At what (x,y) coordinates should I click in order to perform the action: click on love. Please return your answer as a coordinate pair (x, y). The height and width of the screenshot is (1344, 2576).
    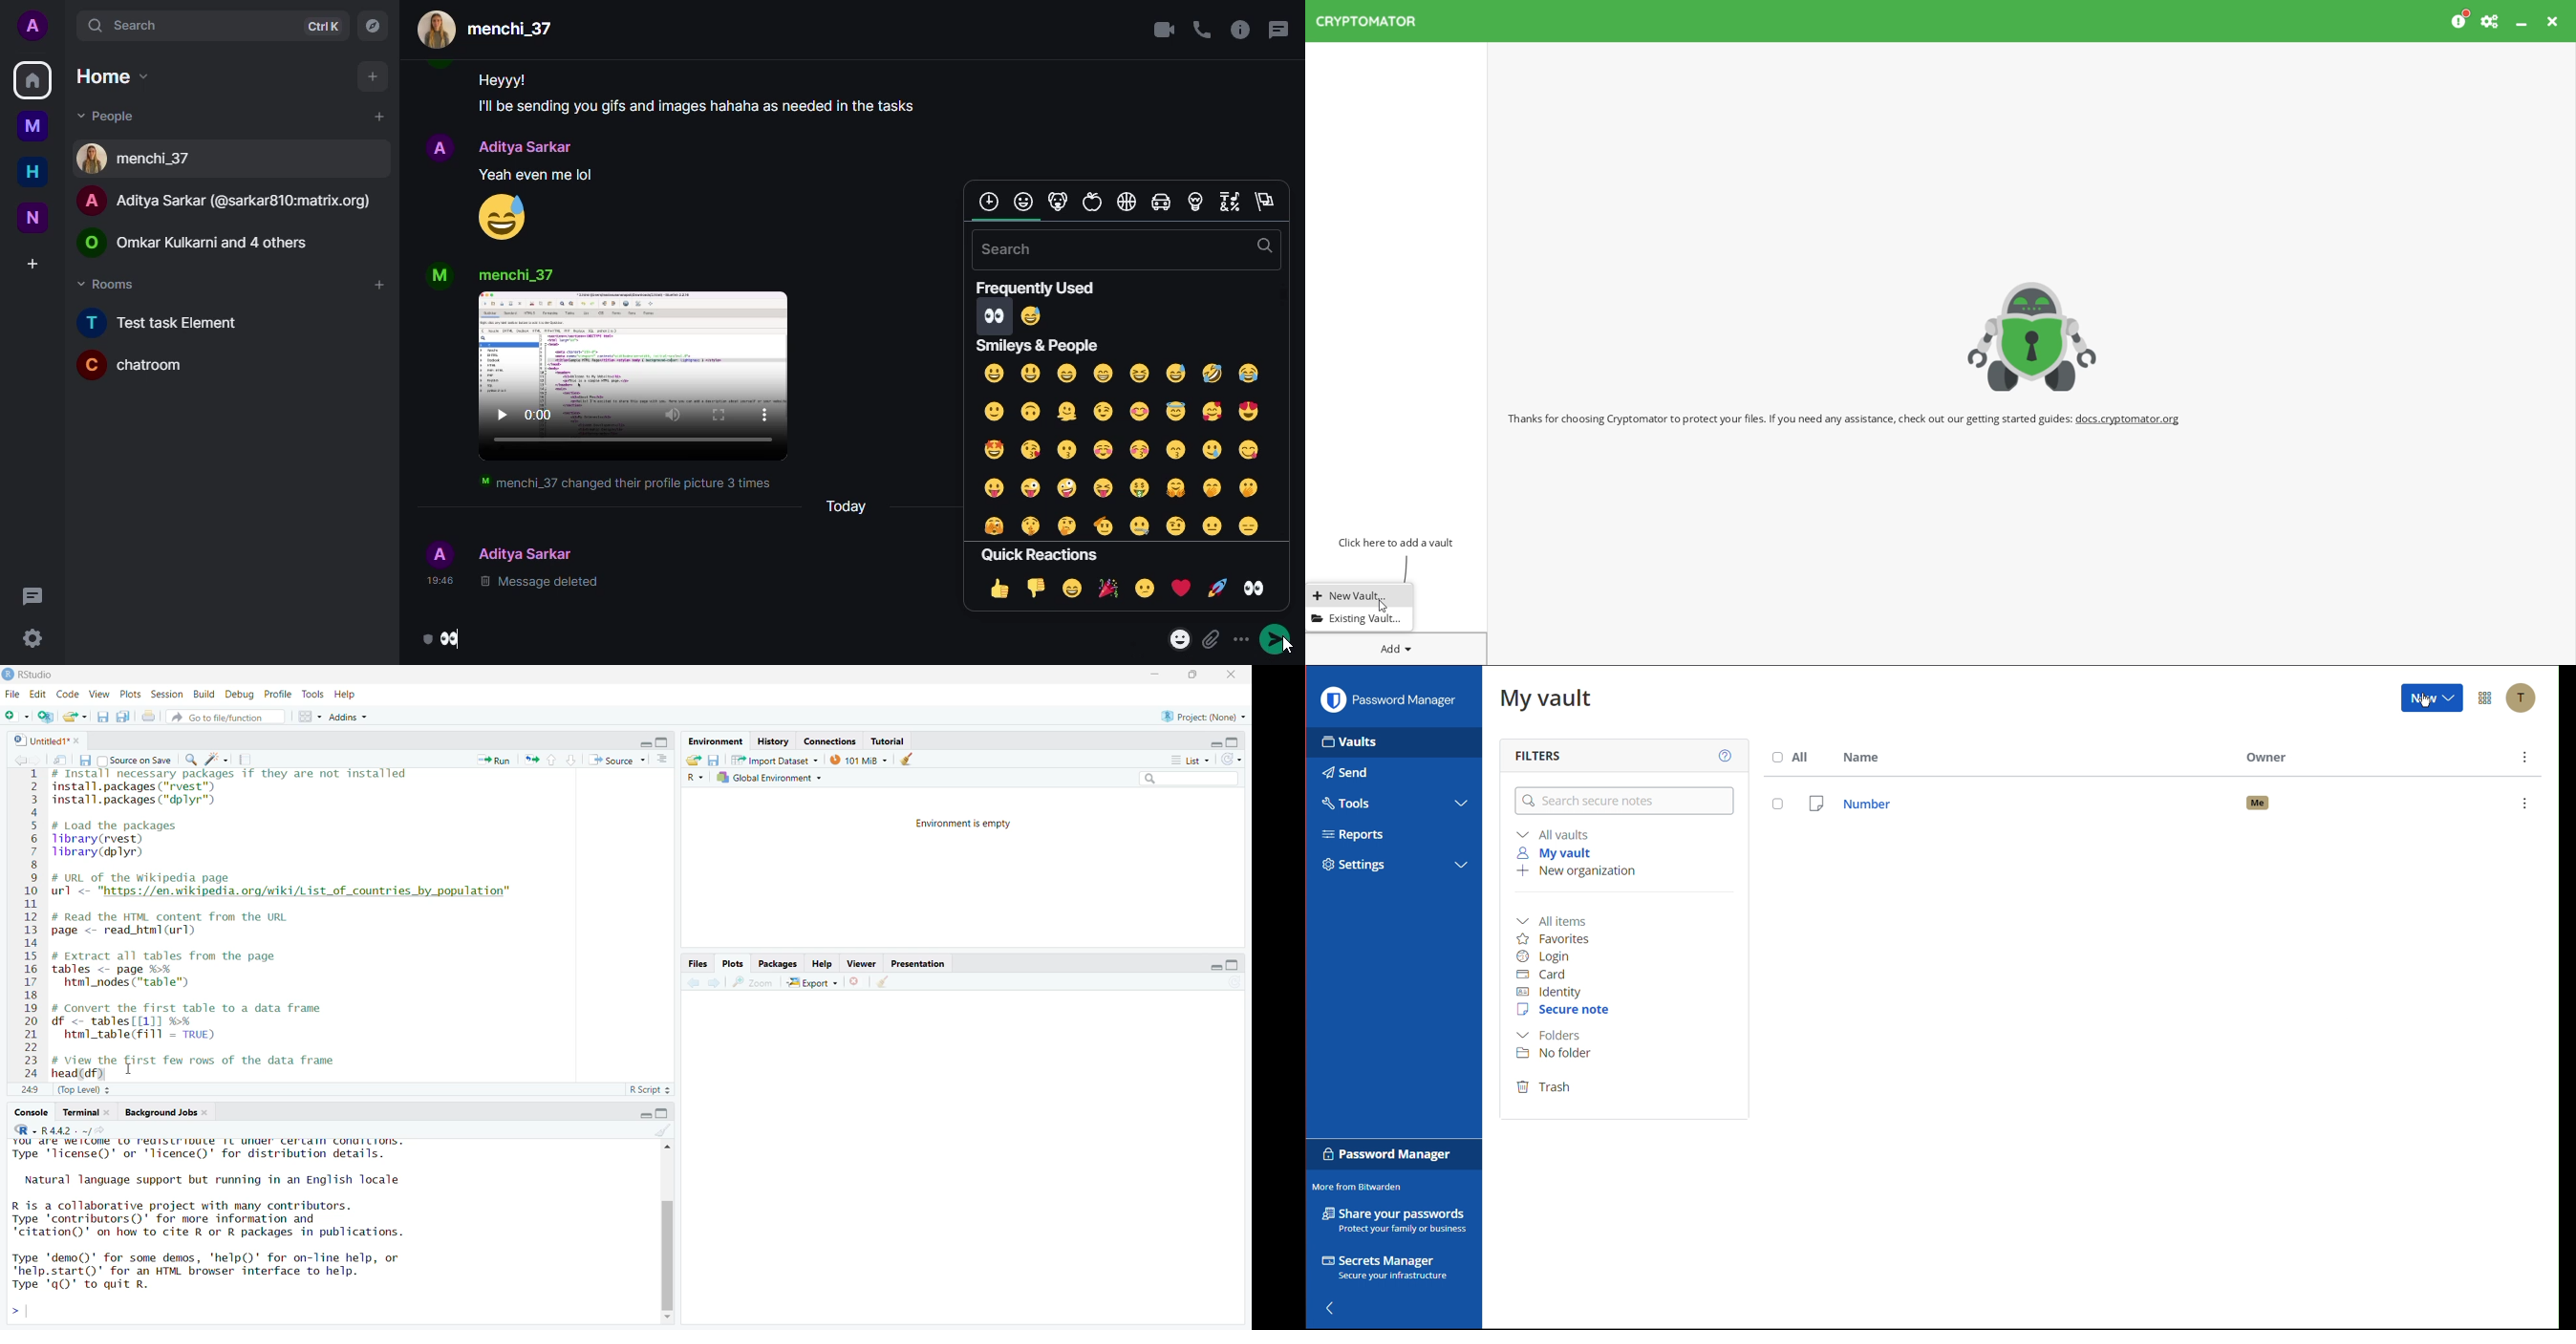
    Looking at the image, I should click on (1179, 590).